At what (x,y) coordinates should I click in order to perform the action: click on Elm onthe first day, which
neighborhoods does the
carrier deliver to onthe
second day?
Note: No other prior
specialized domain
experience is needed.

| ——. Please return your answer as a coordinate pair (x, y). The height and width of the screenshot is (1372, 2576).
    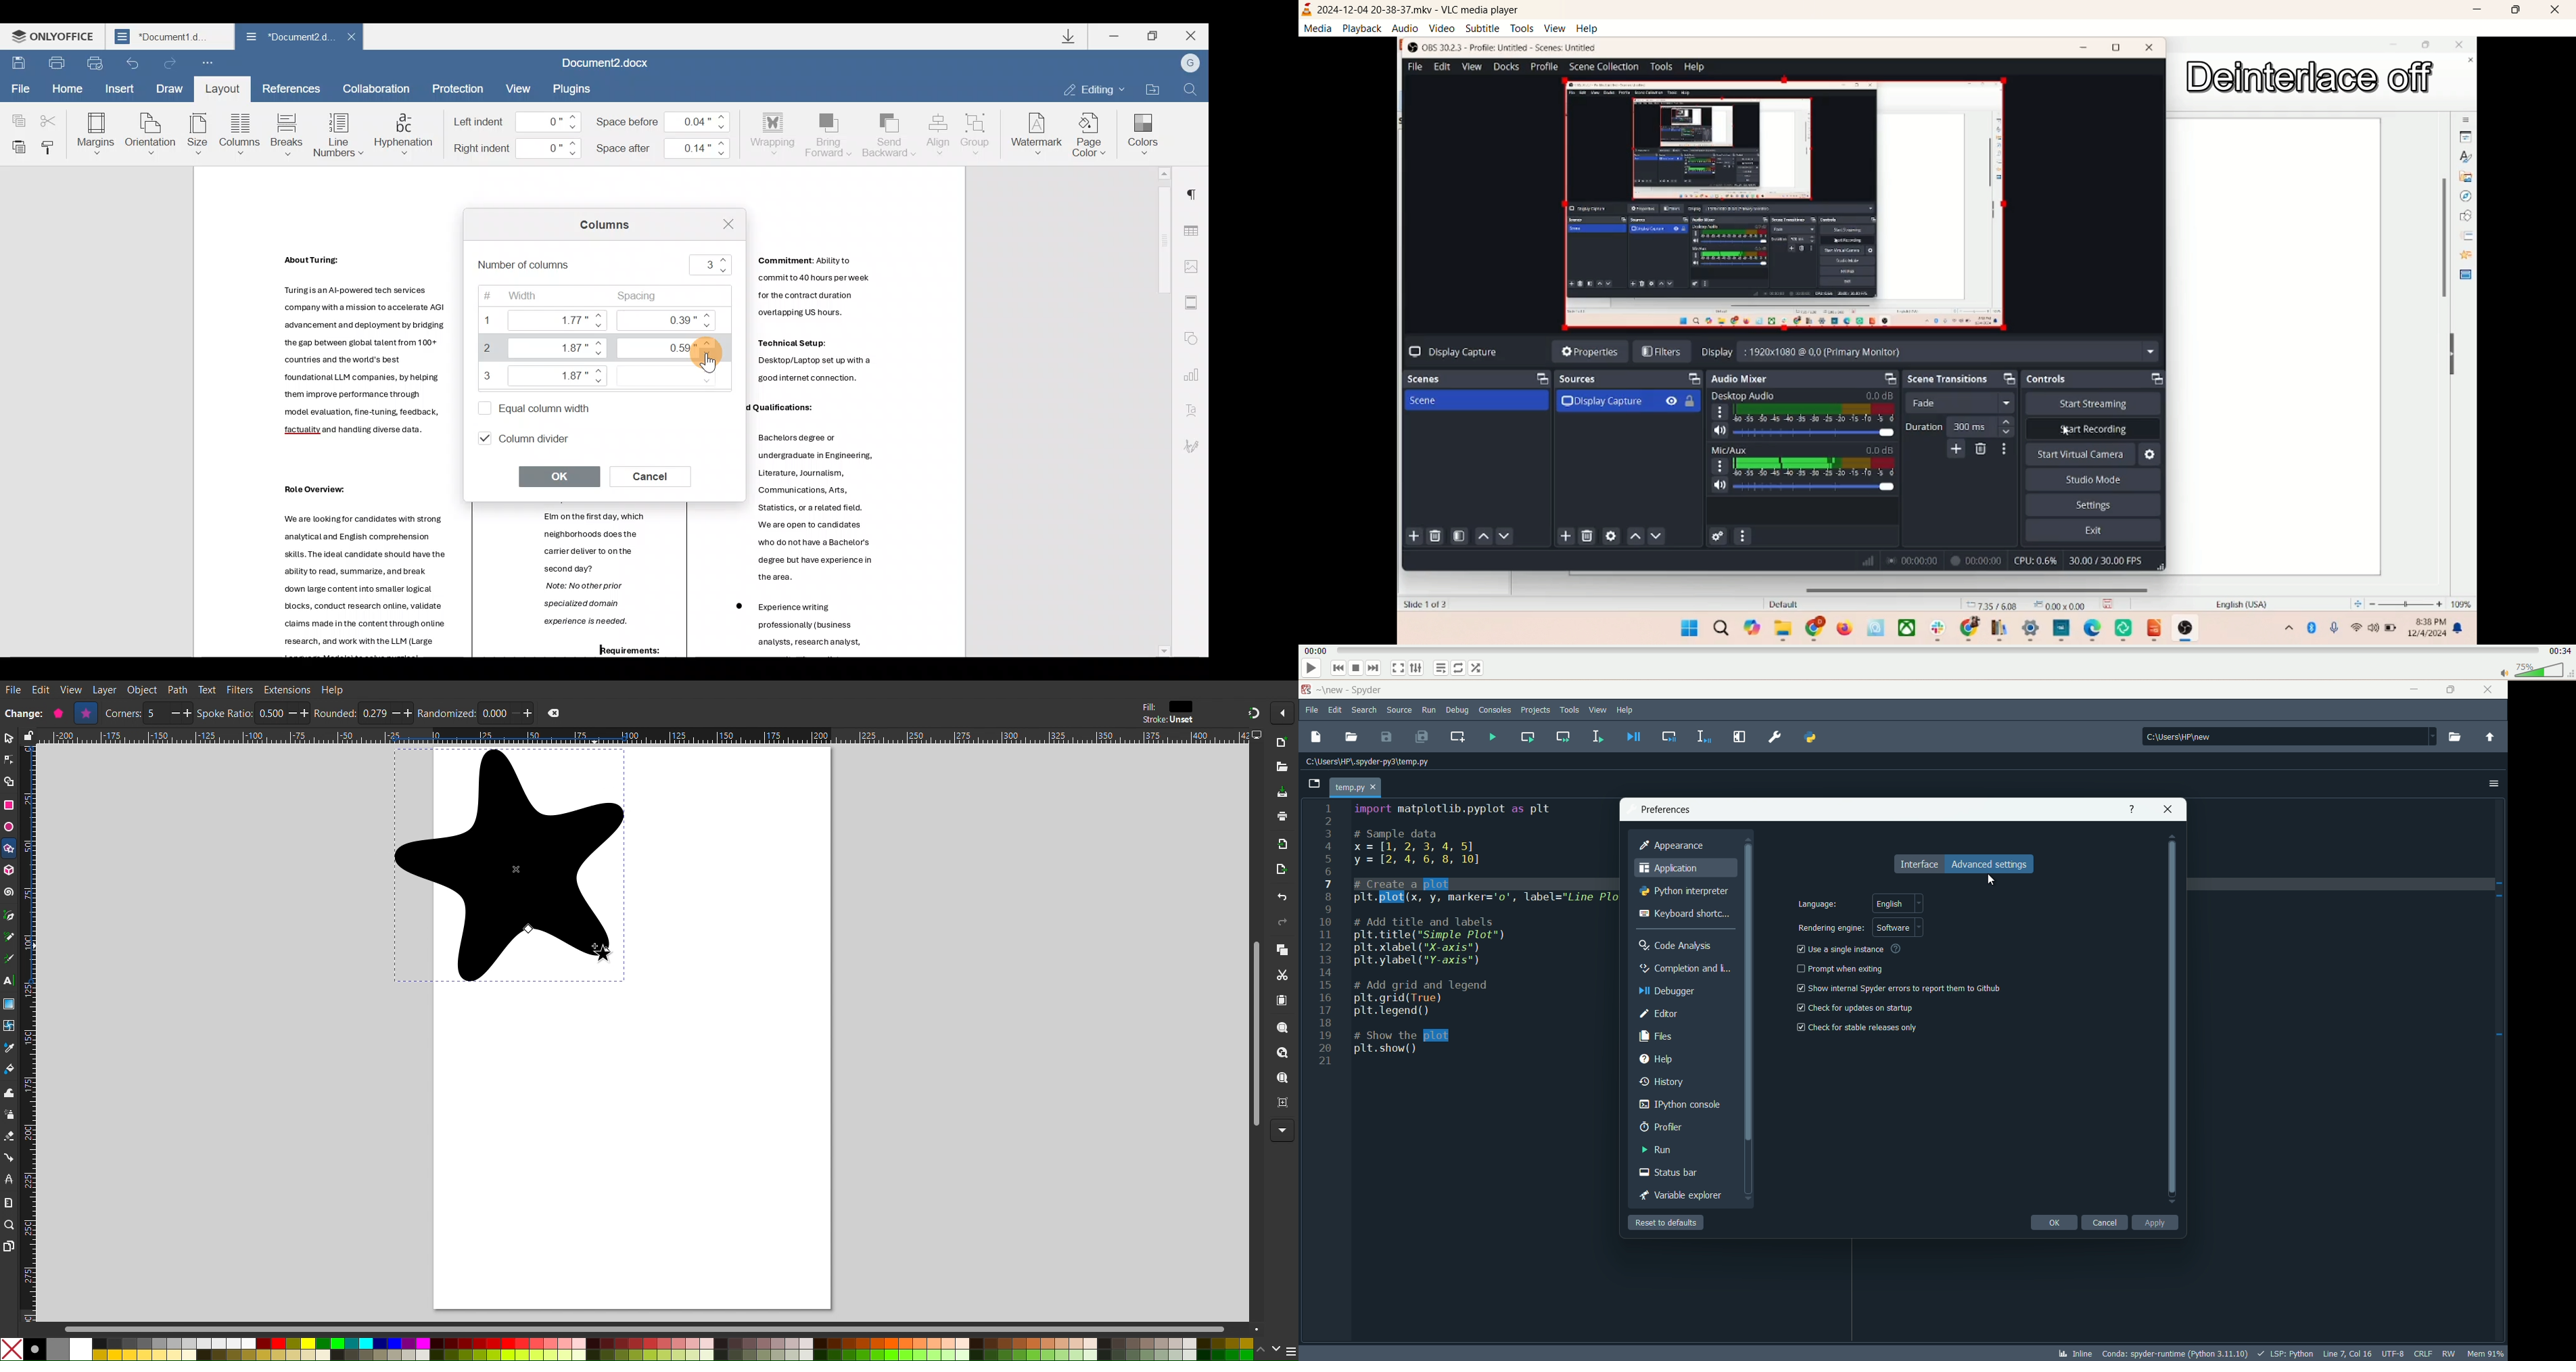
    Looking at the image, I should click on (588, 582).